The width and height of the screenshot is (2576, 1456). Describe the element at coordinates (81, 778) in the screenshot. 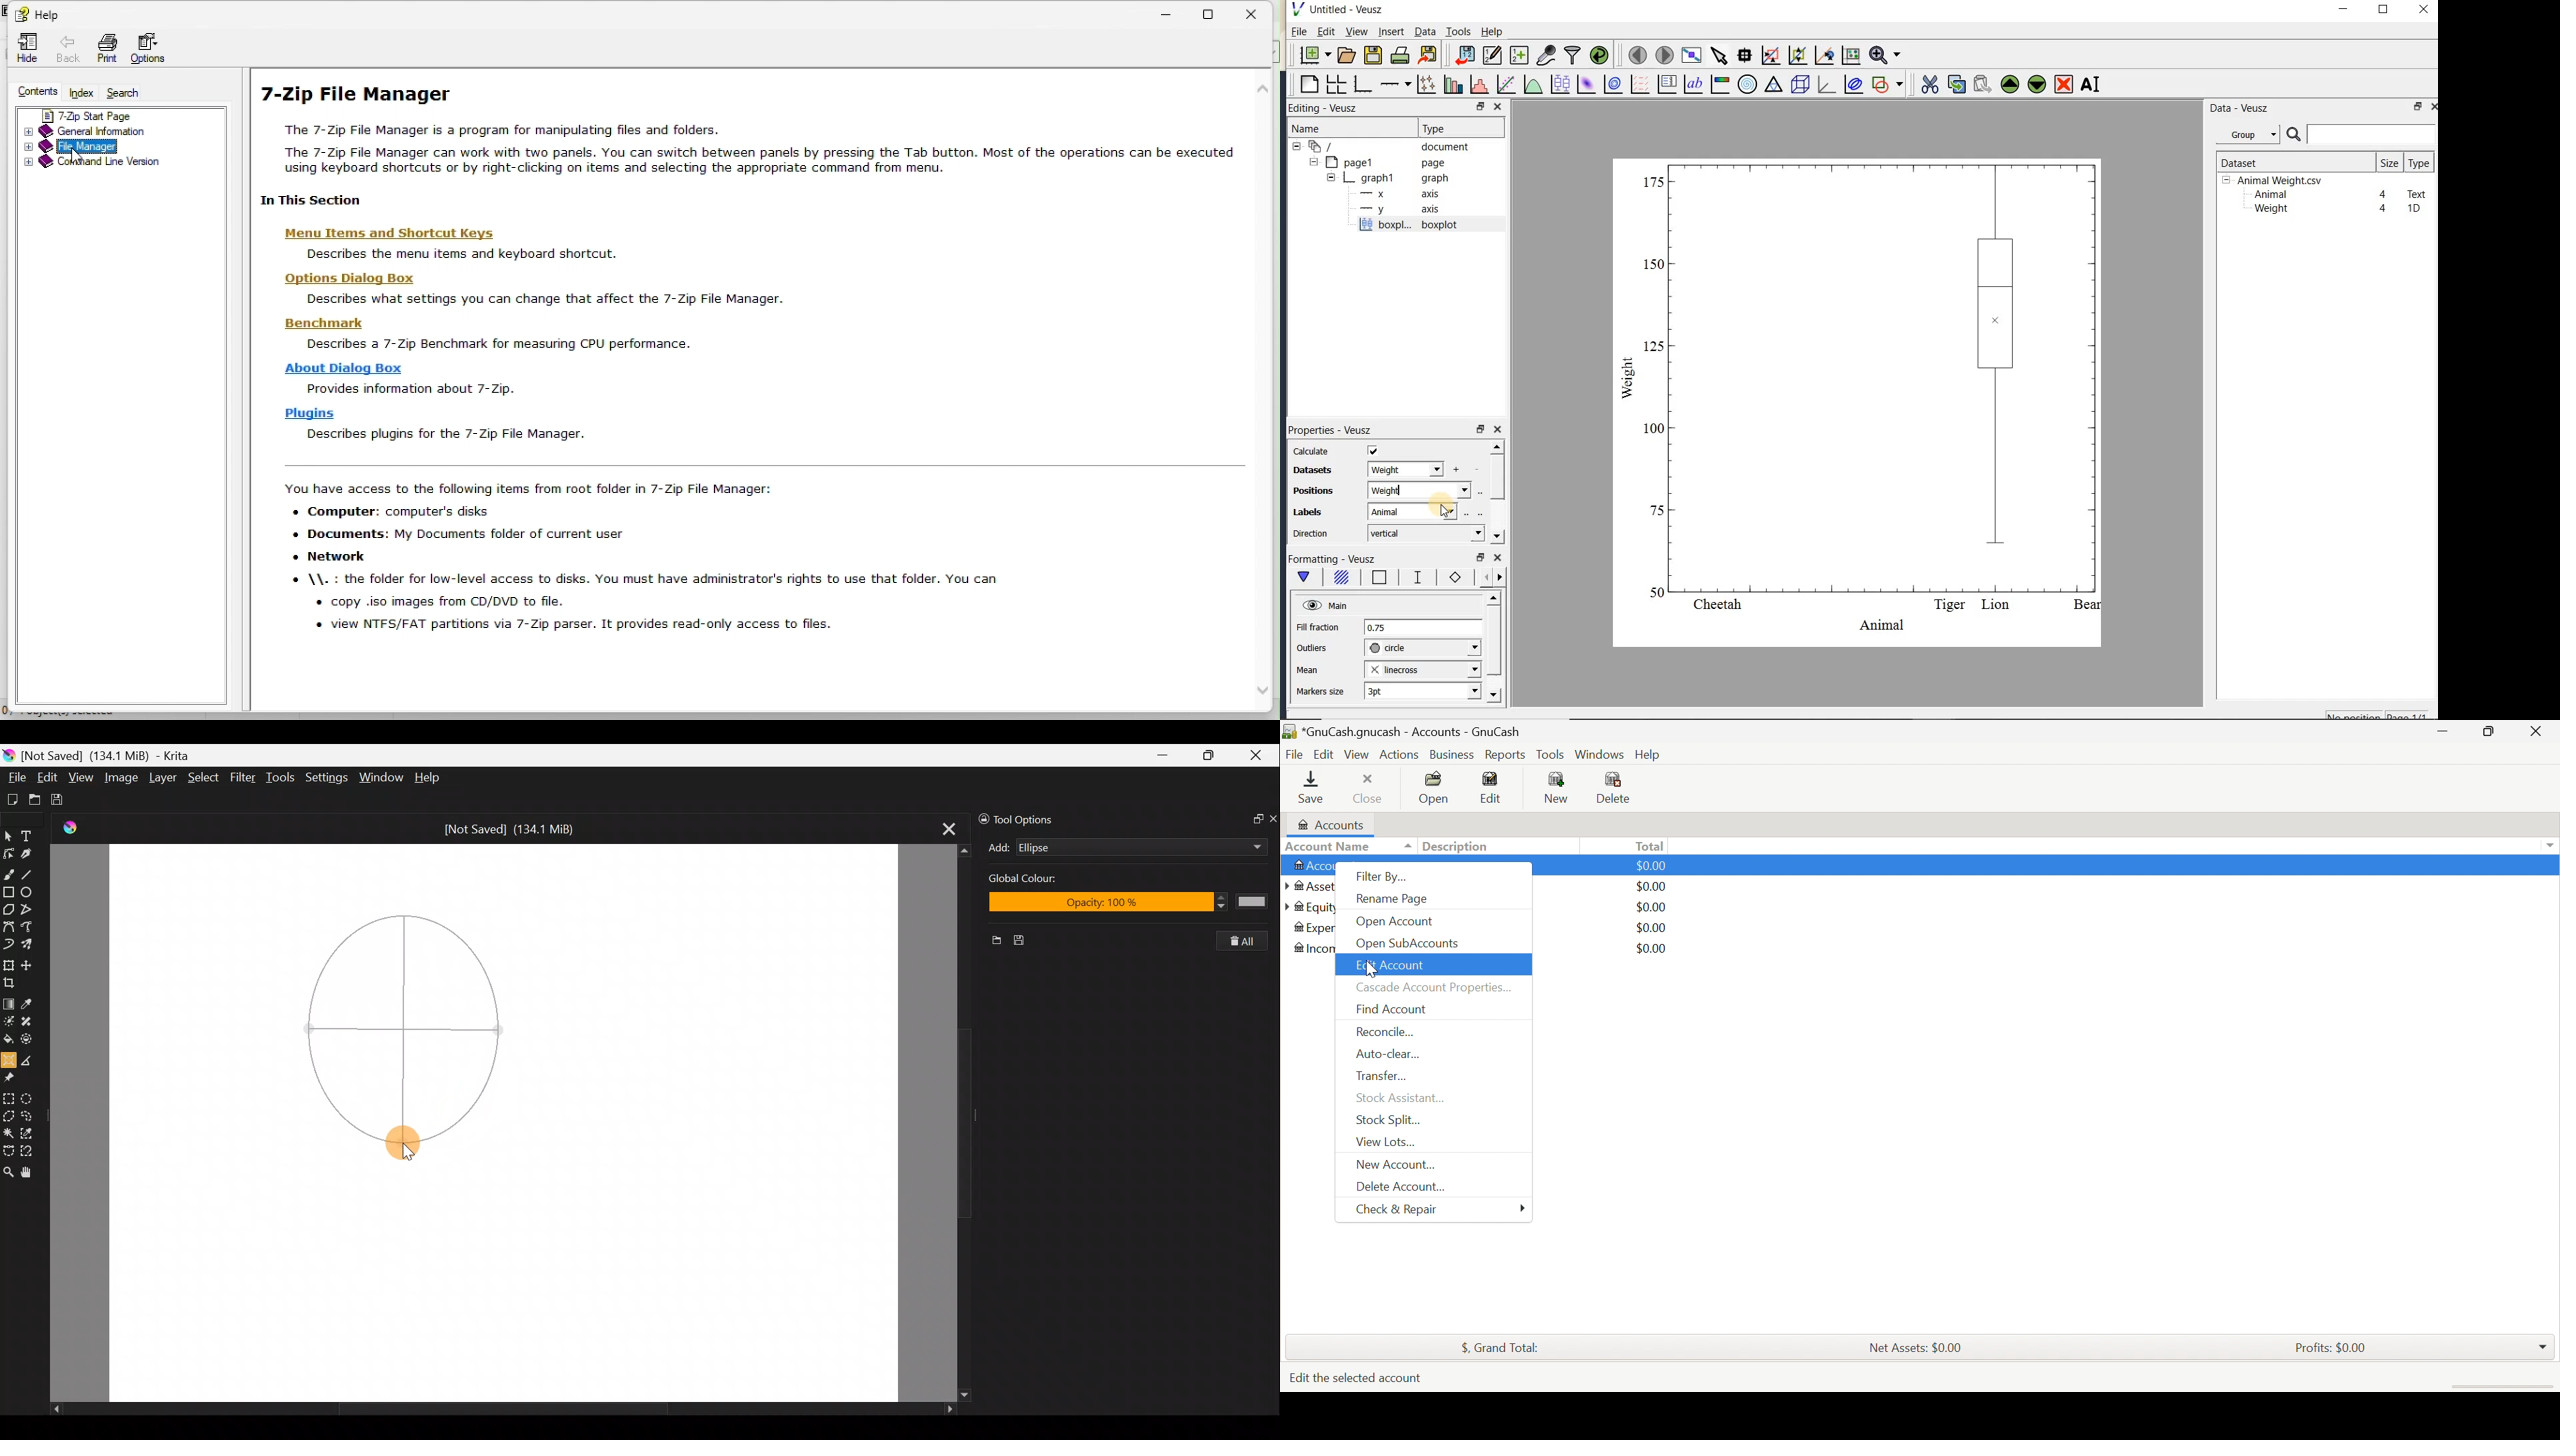

I see `View` at that location.